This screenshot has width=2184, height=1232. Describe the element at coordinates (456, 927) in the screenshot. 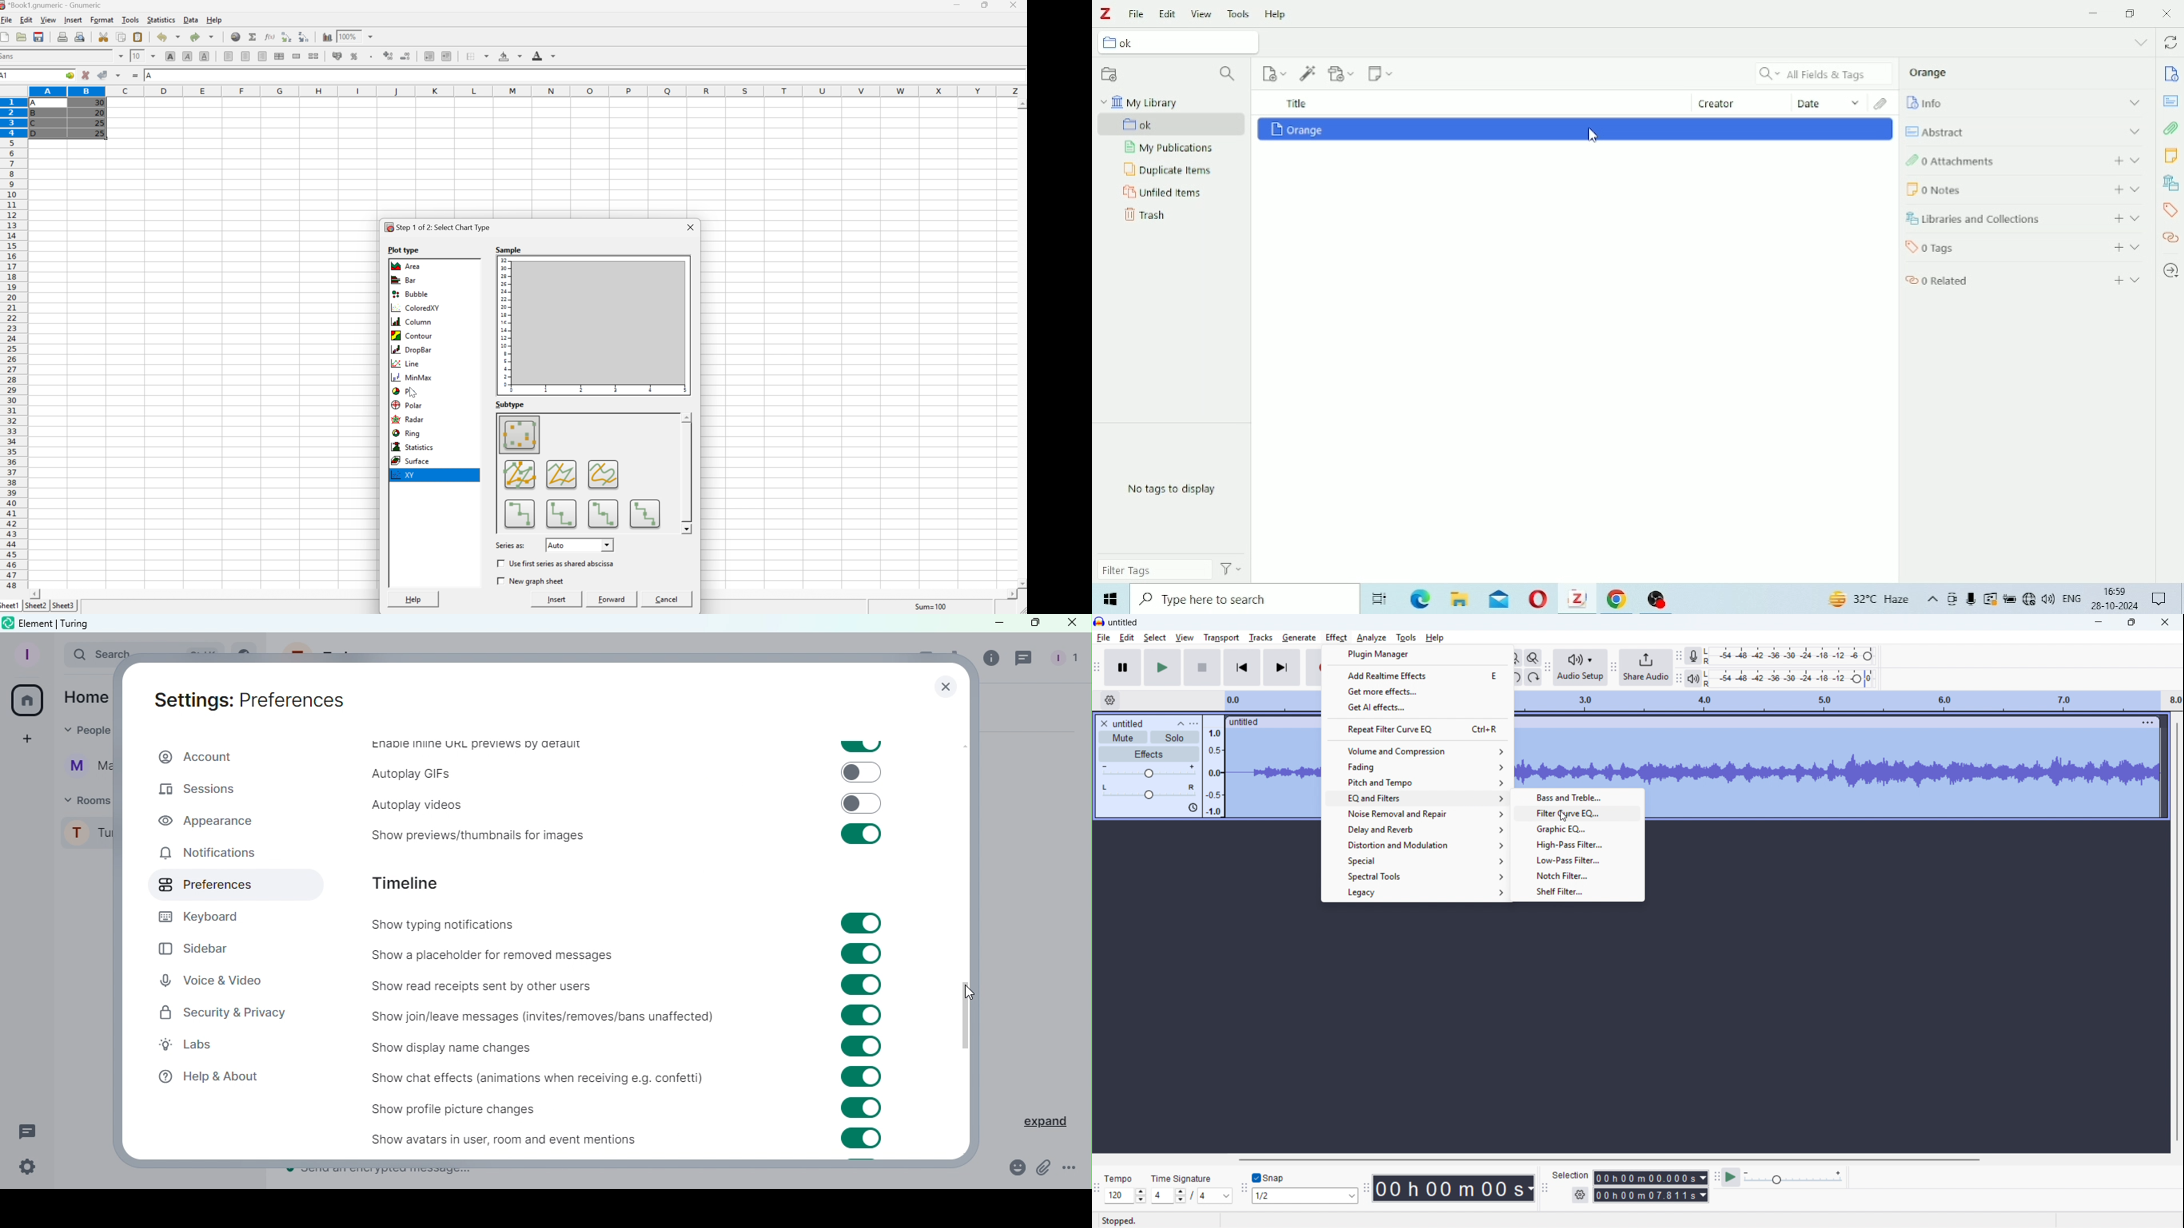

I see `Show typing notifications` at that location.